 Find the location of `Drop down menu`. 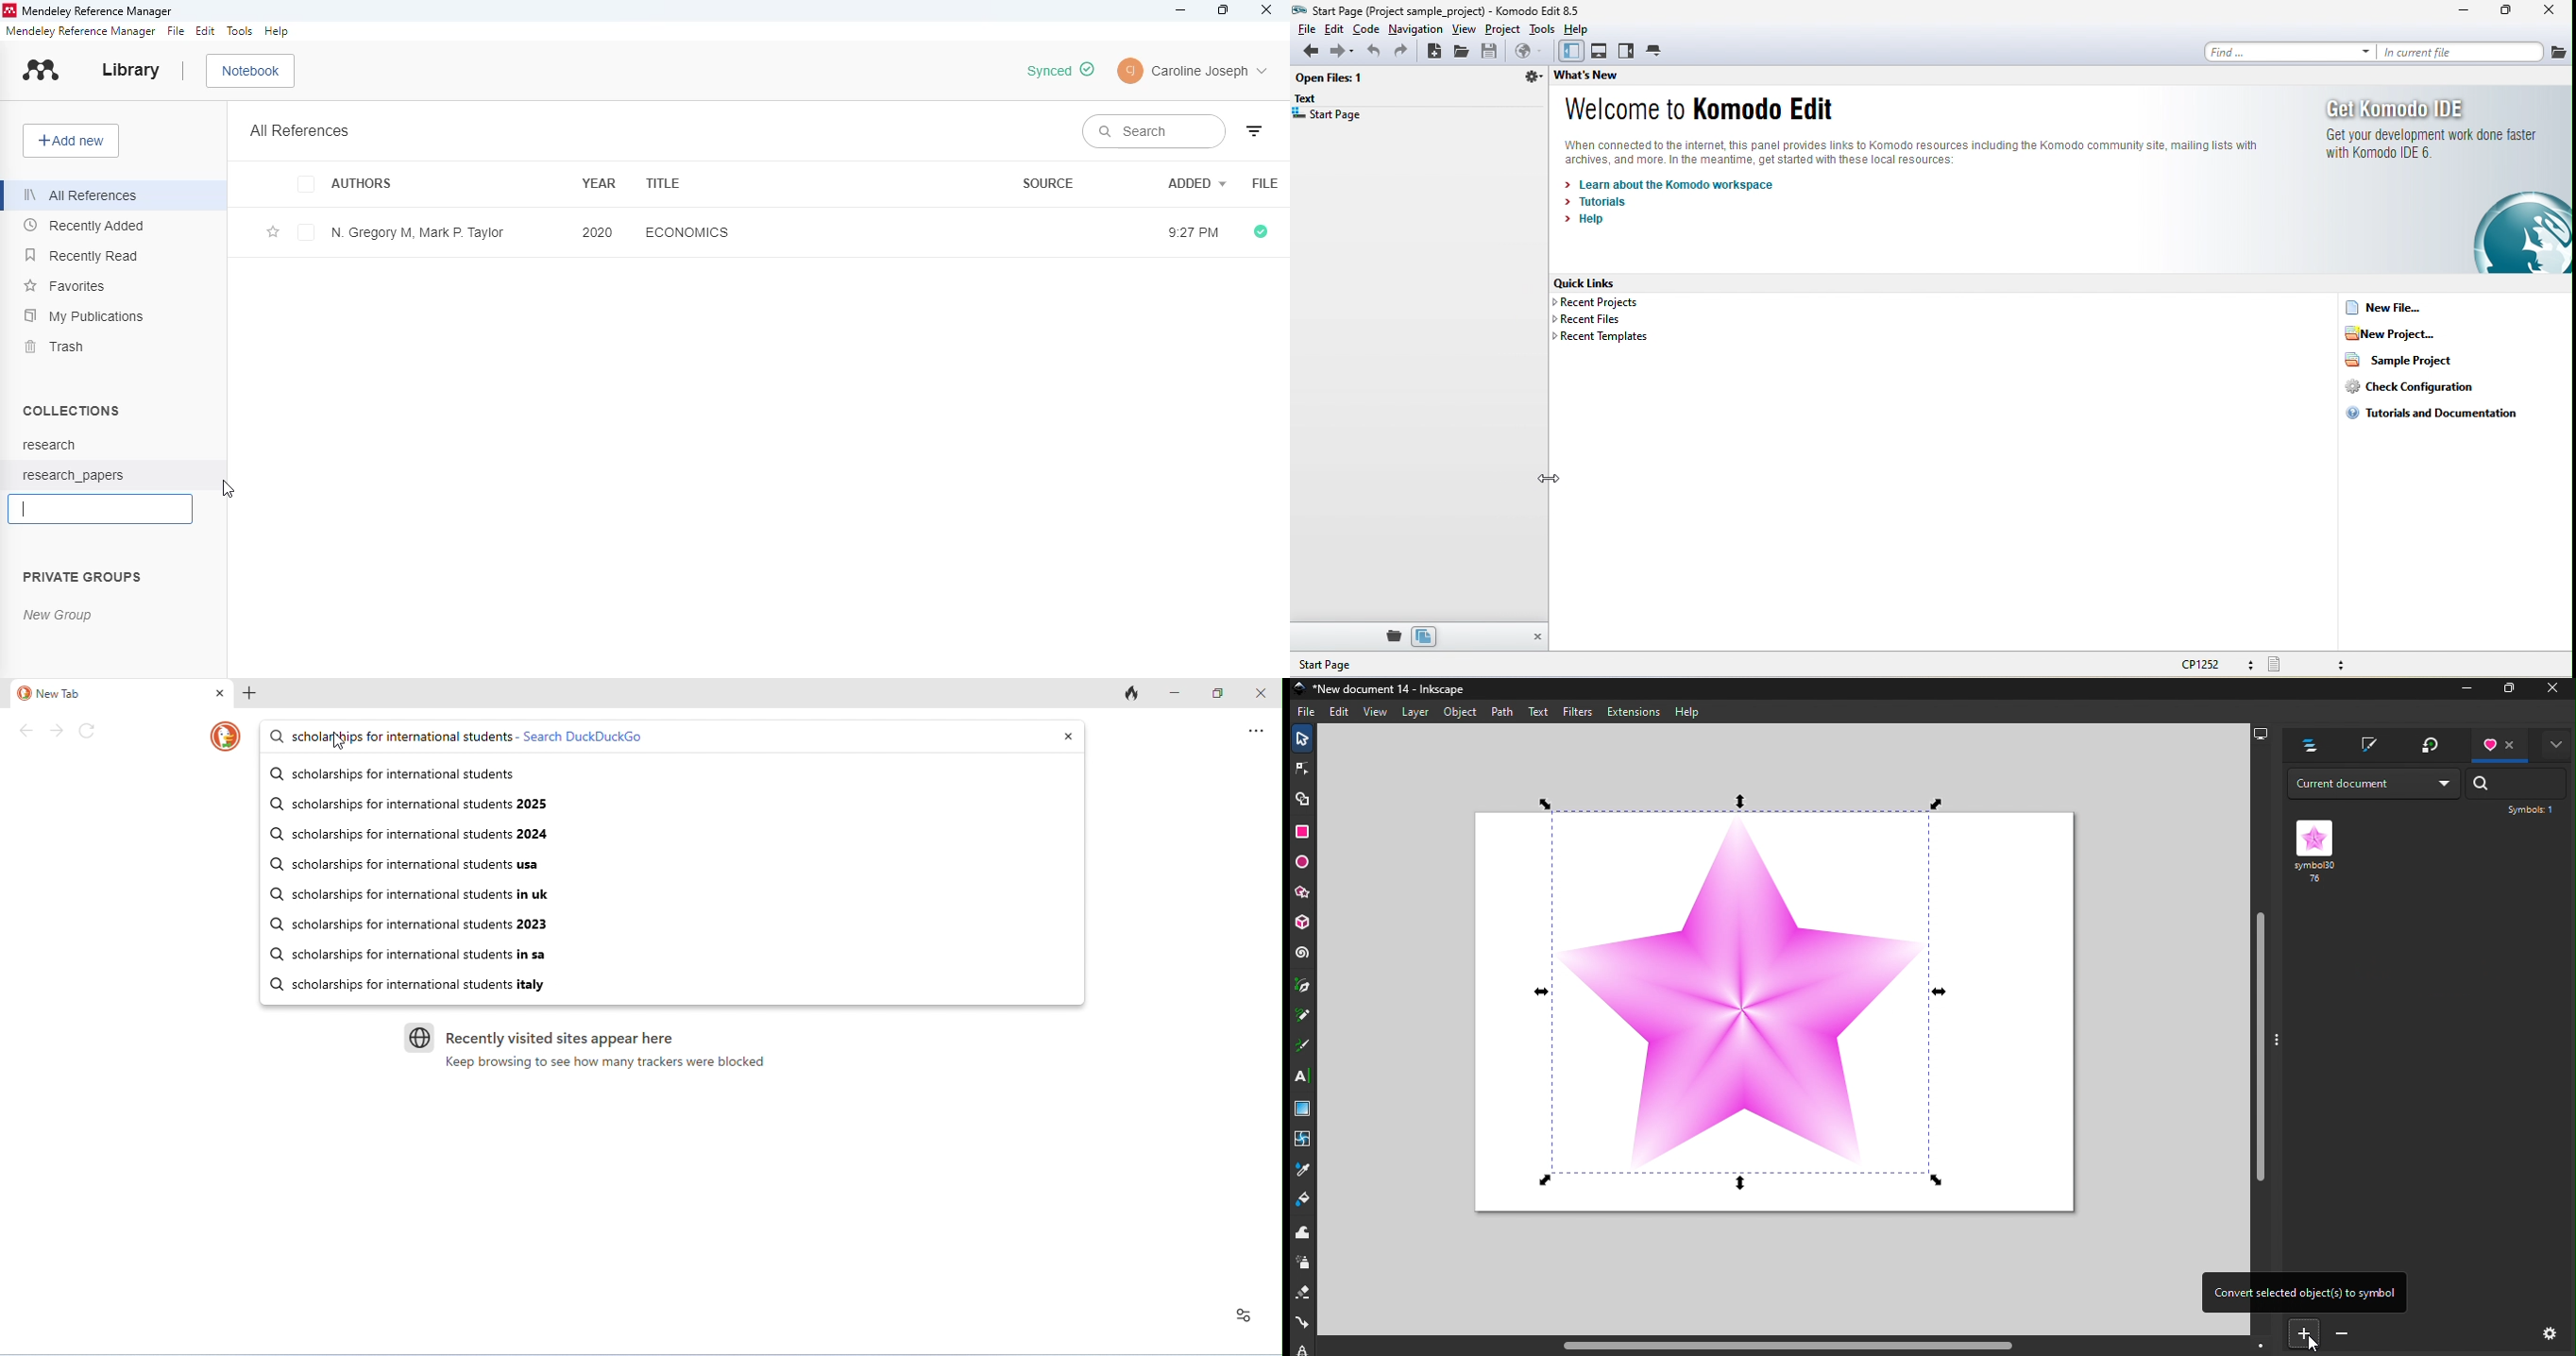

Drop down menu is located at coordinates (2372, 783).